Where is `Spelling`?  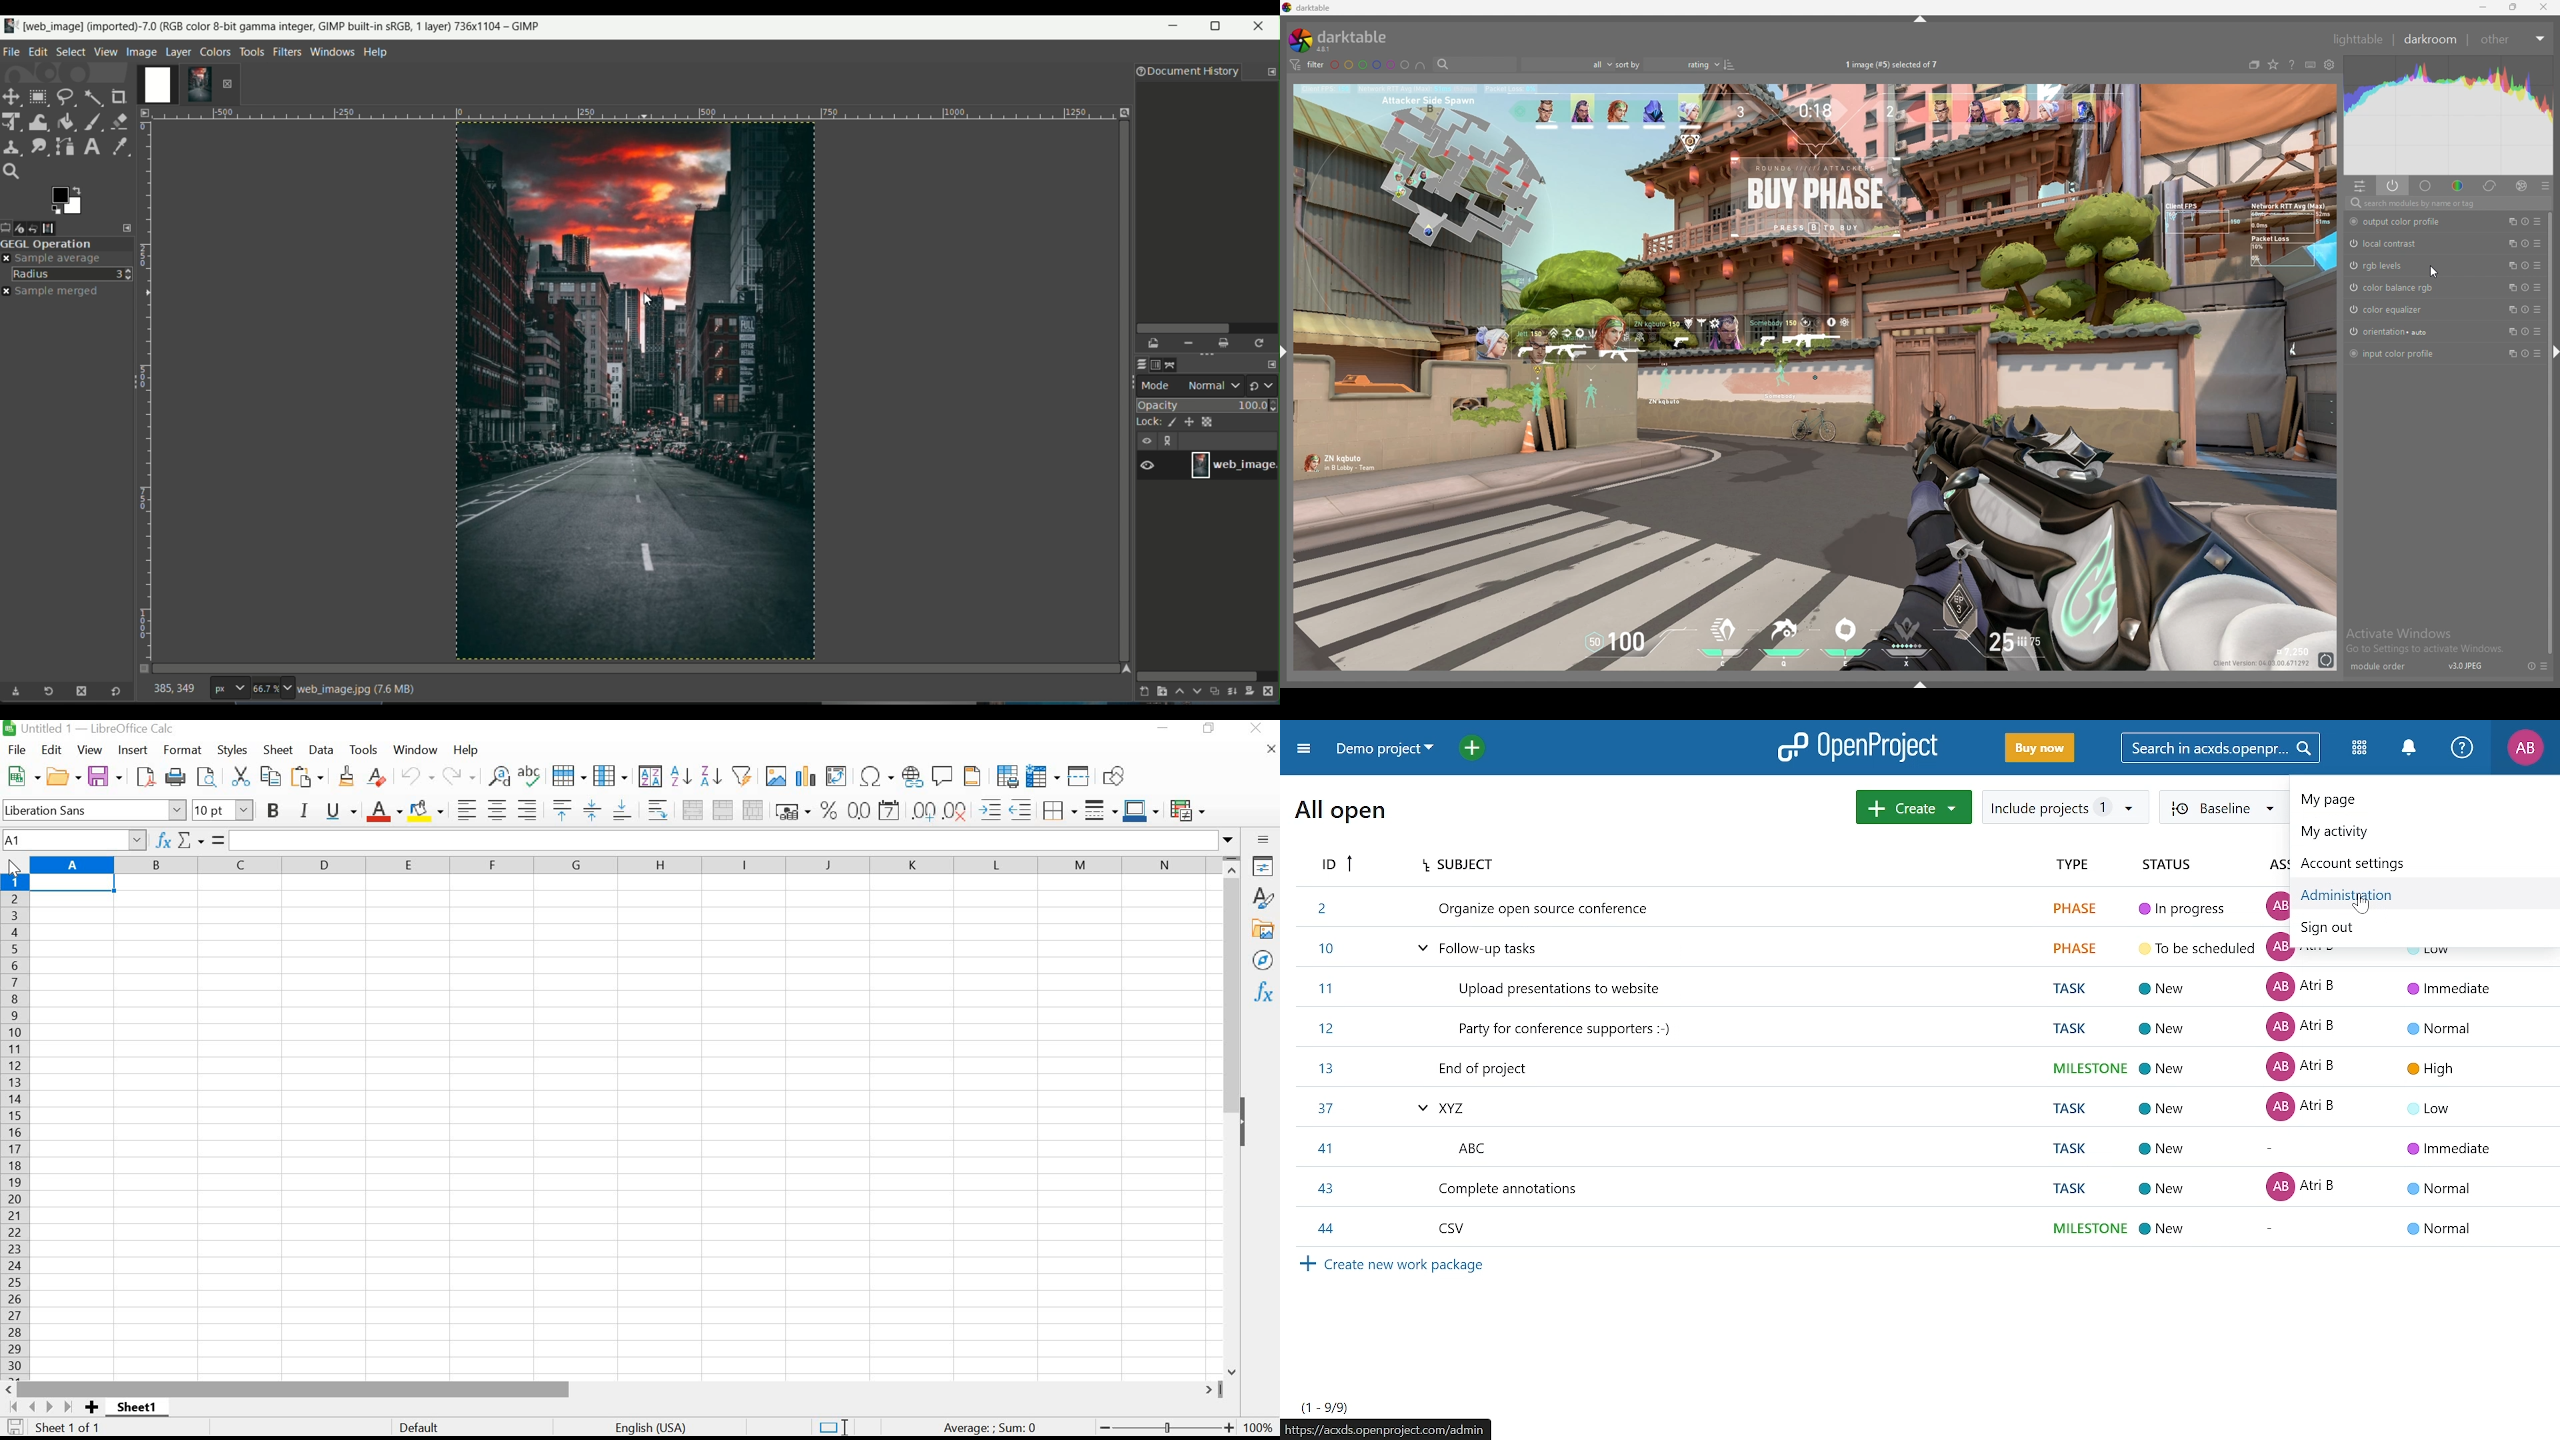 Spelling is located at coordinates (528, 776).